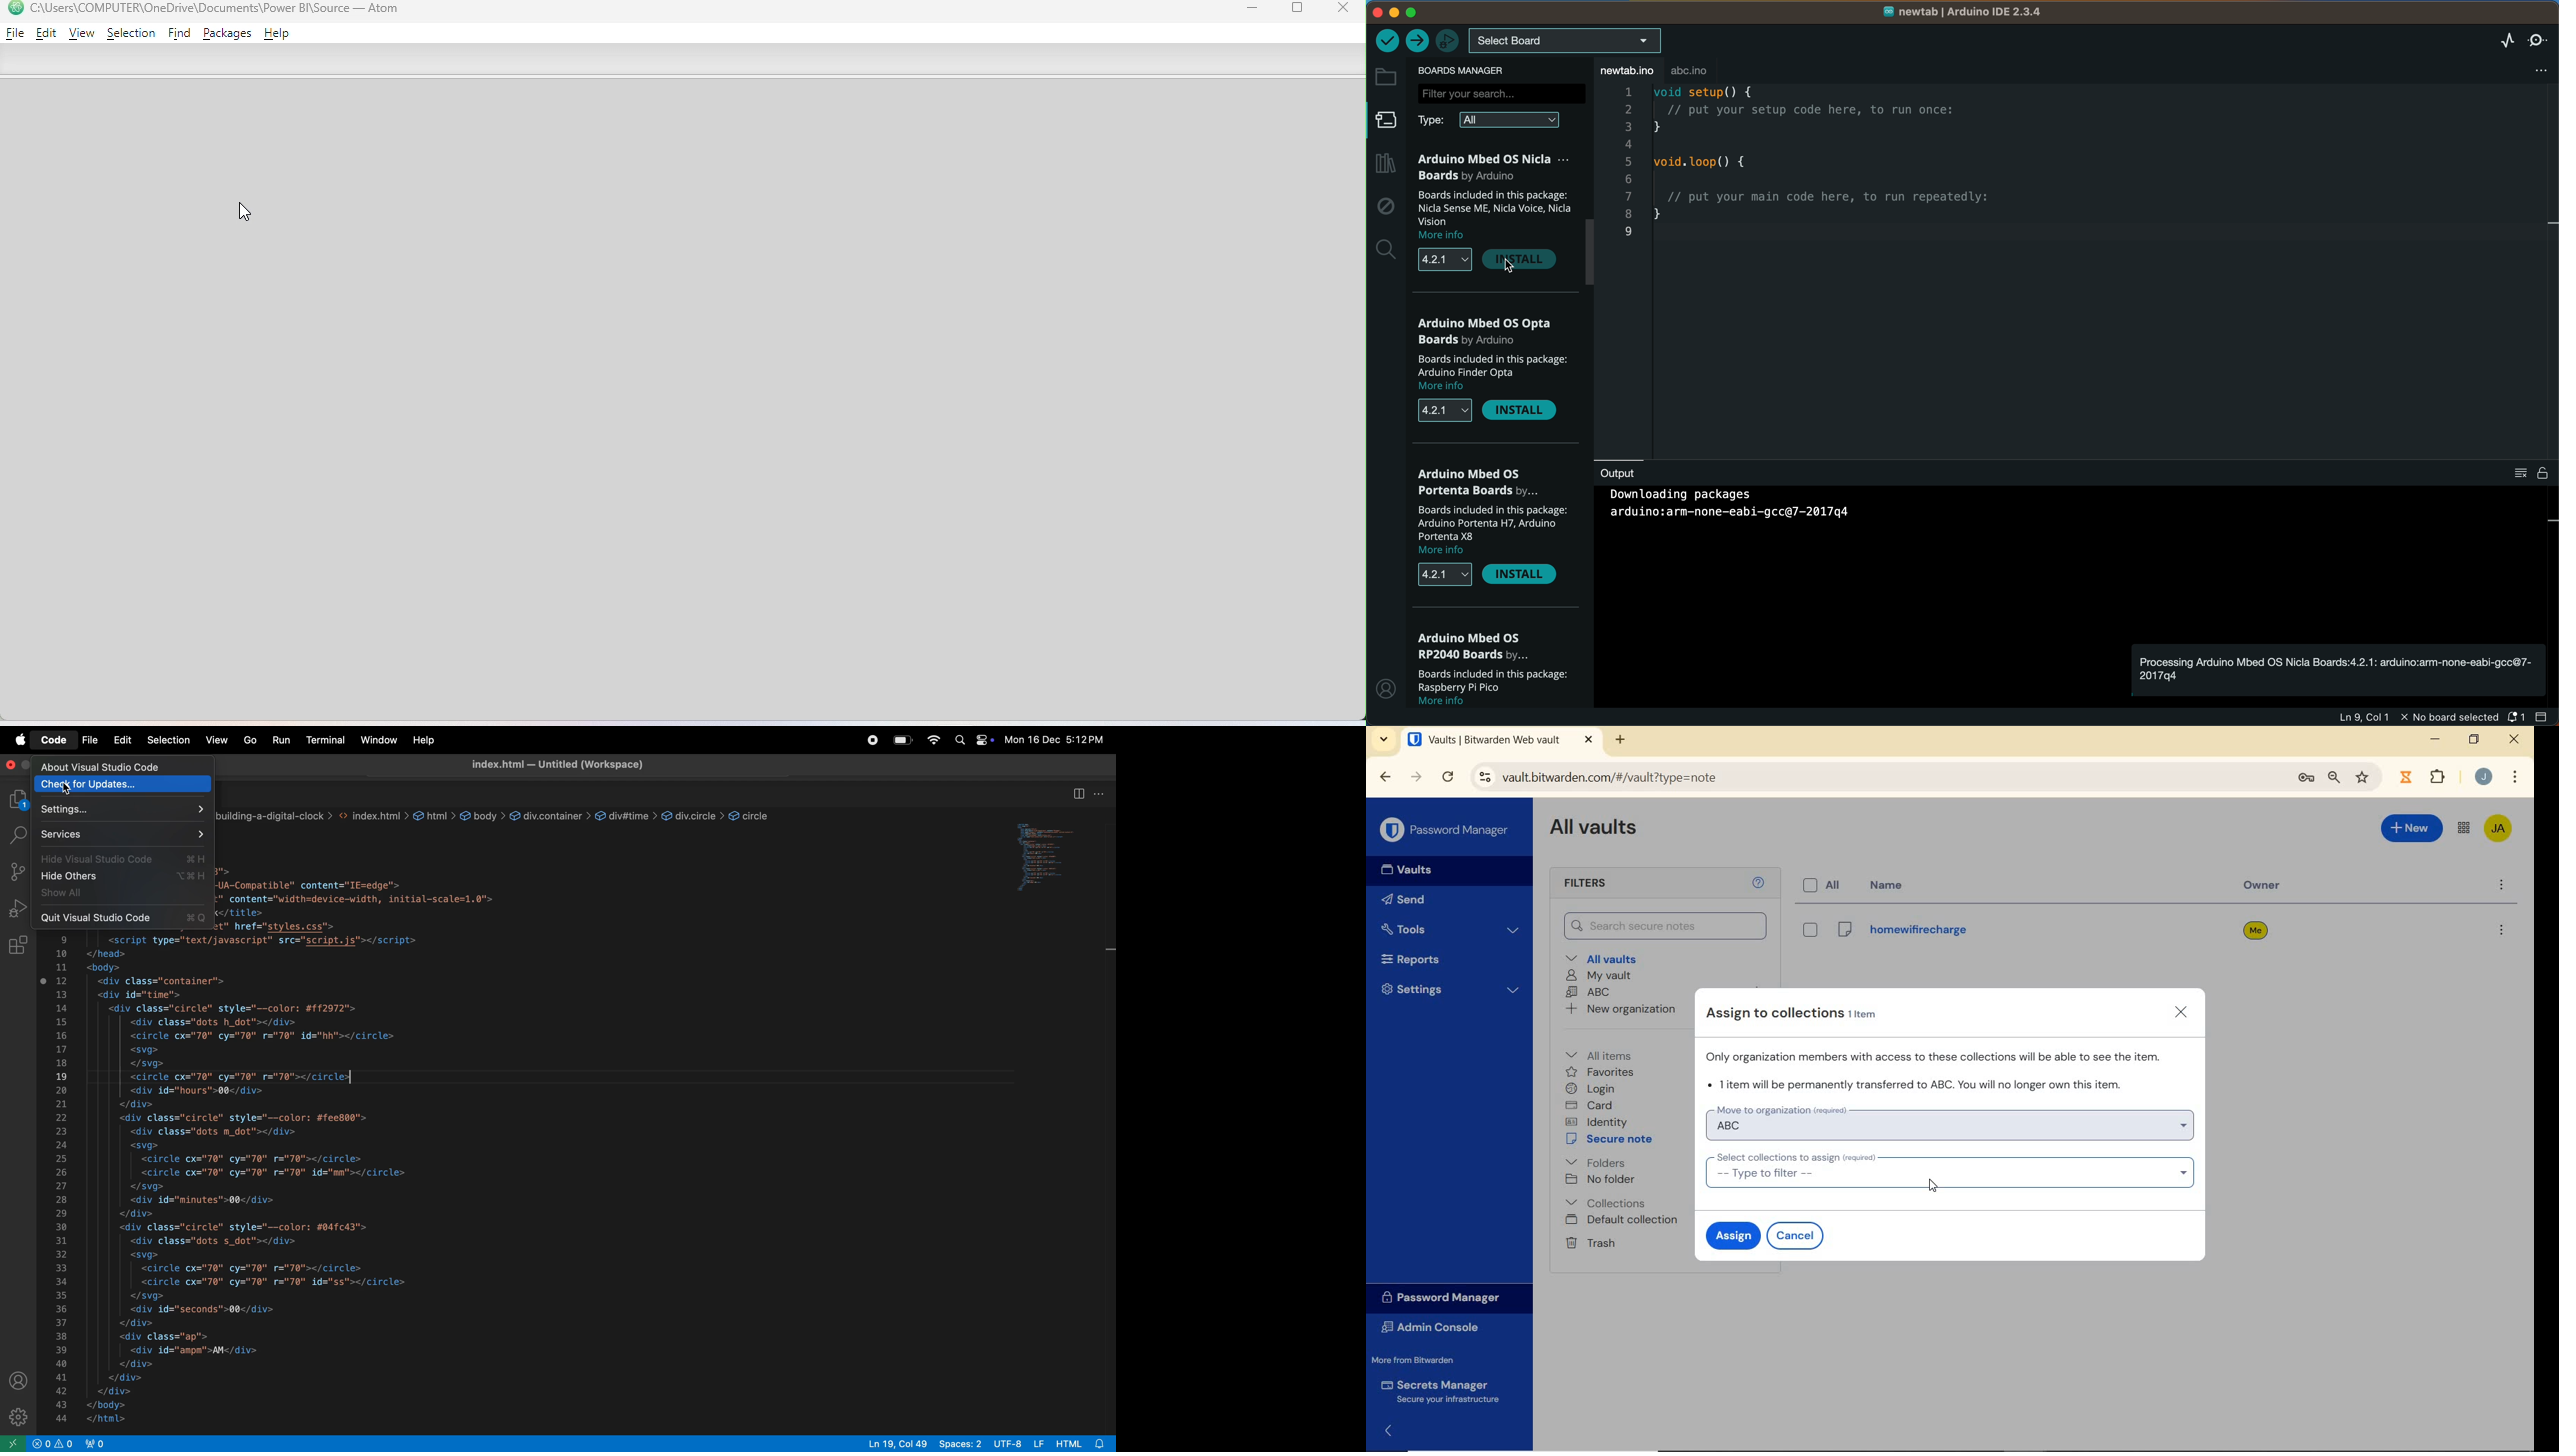 The image size is (2576, 1456). Describe the element at coordinates (1492, 680) in the screenshot. I see `description` at that location.